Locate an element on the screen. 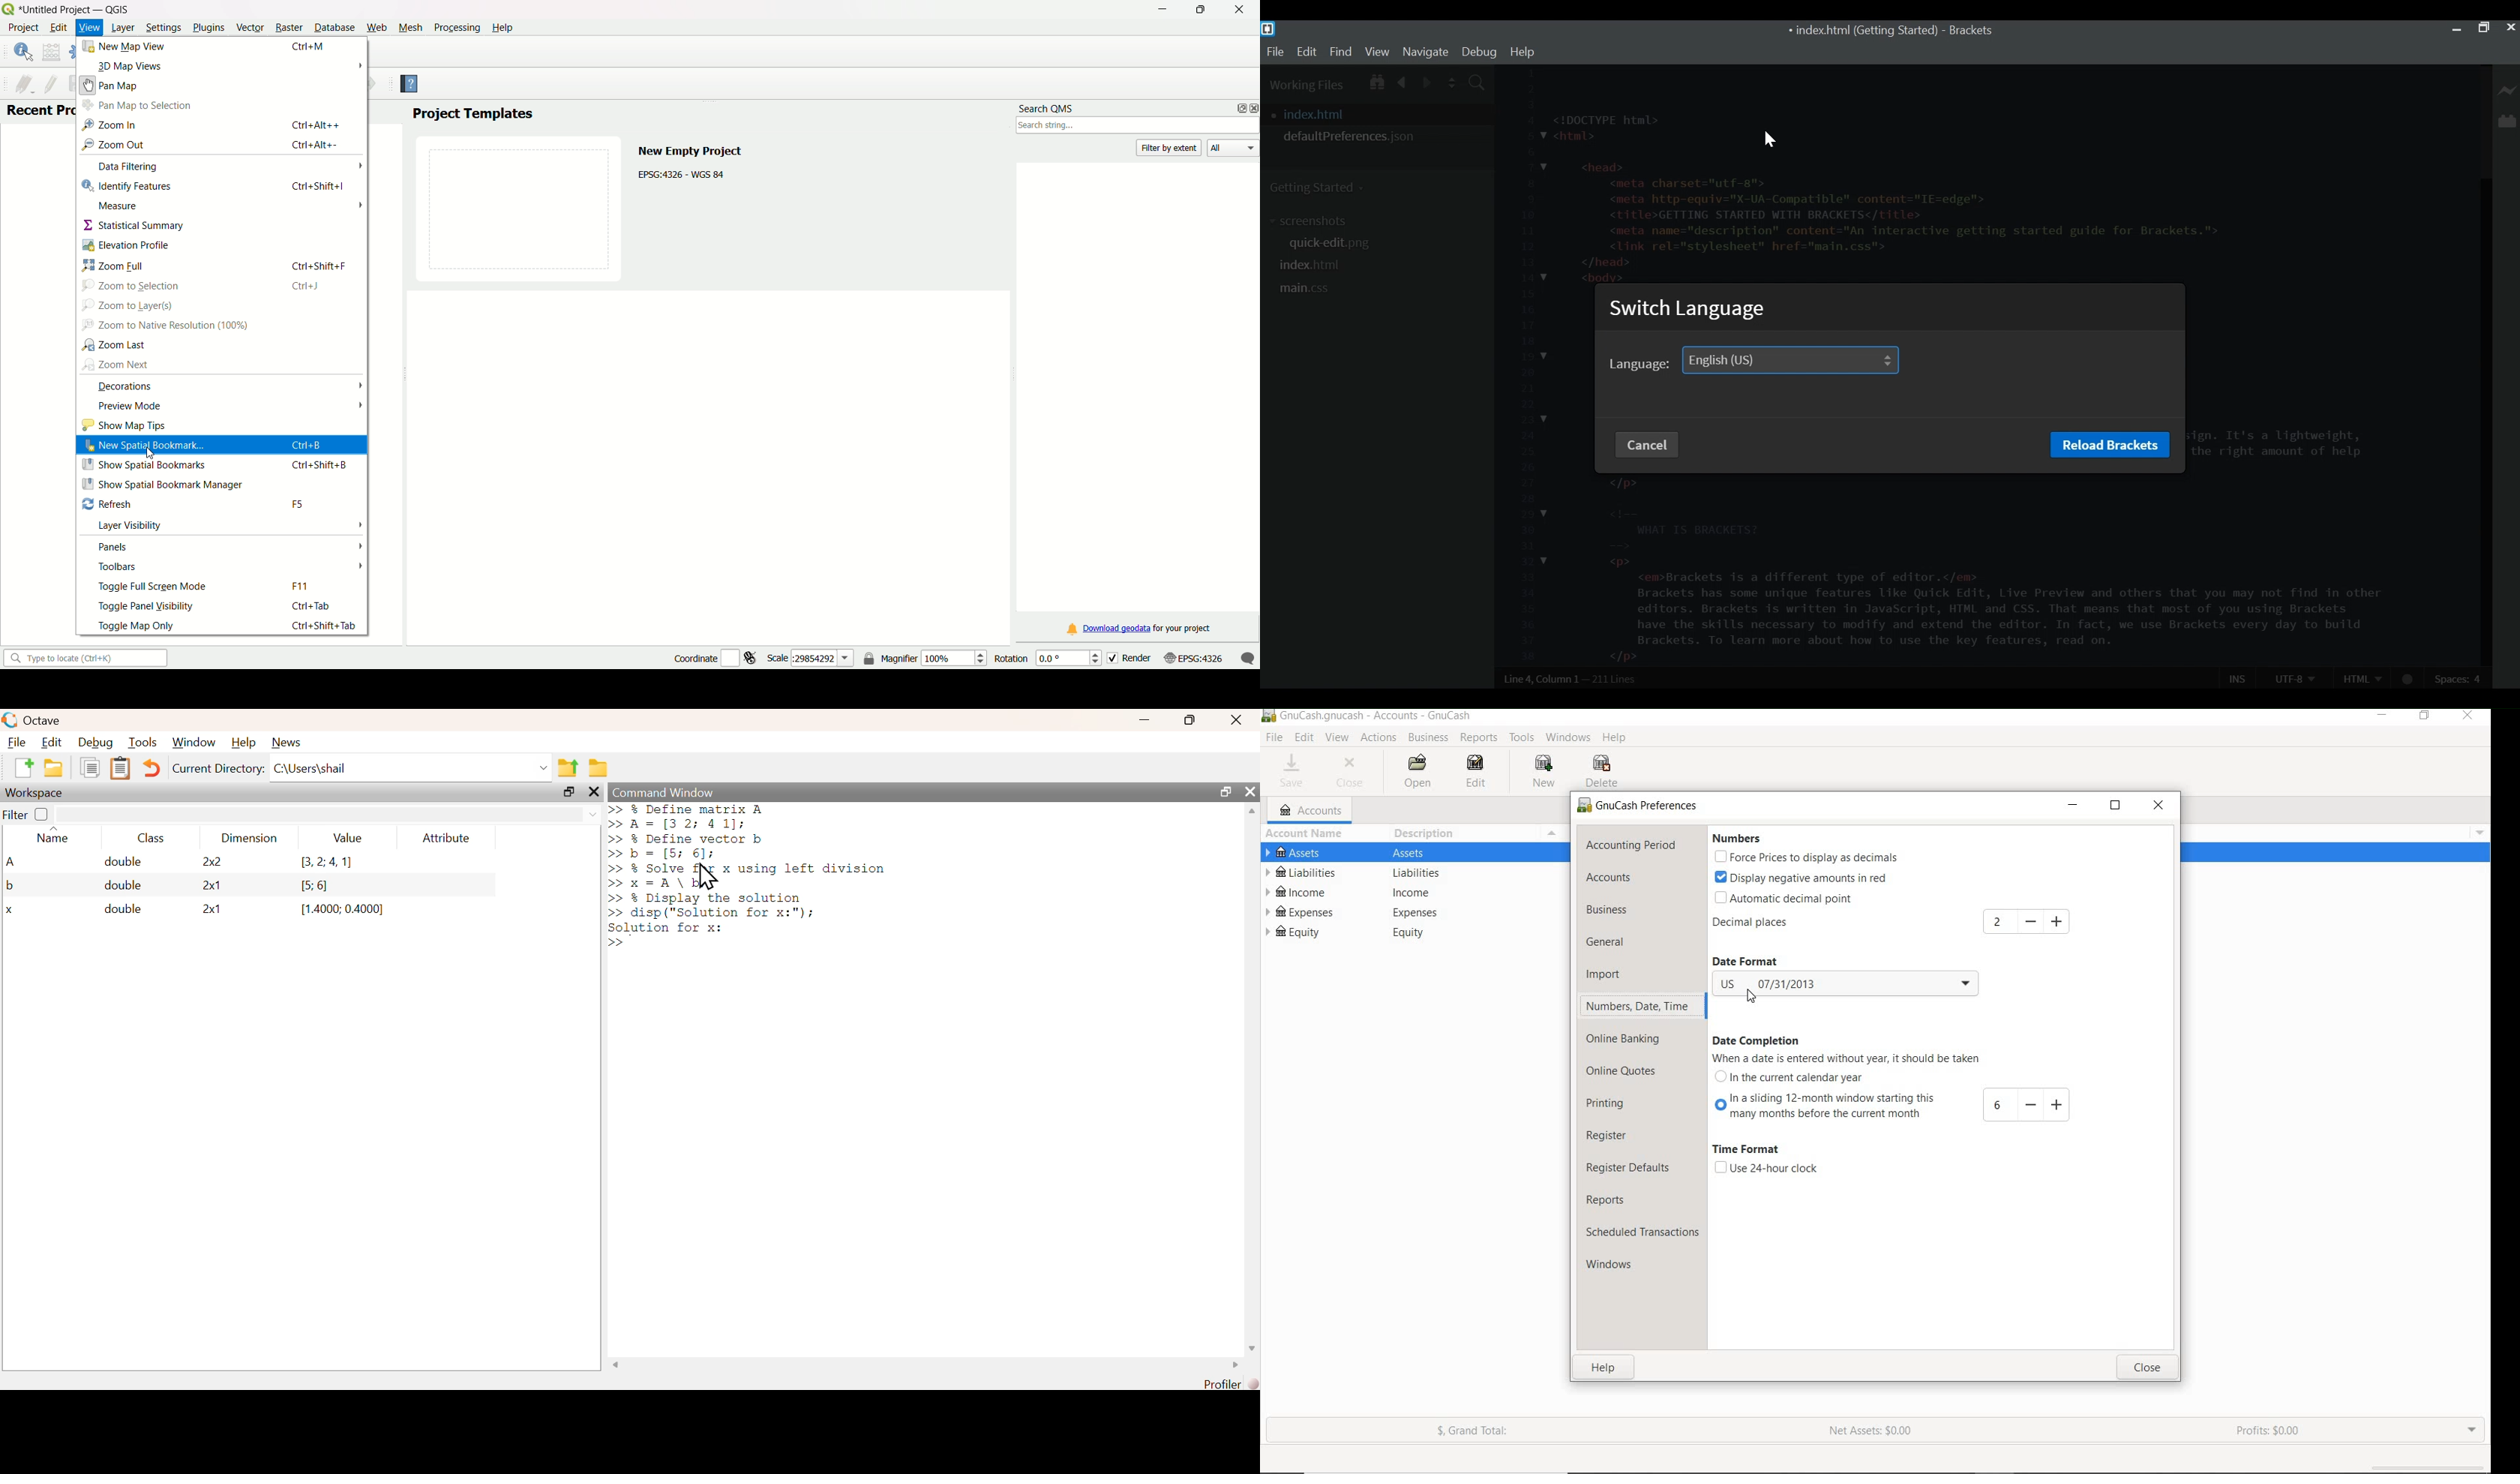 The width and height of the screenshot is (2520, 1484). workspace is located at coordinates (36, 793).